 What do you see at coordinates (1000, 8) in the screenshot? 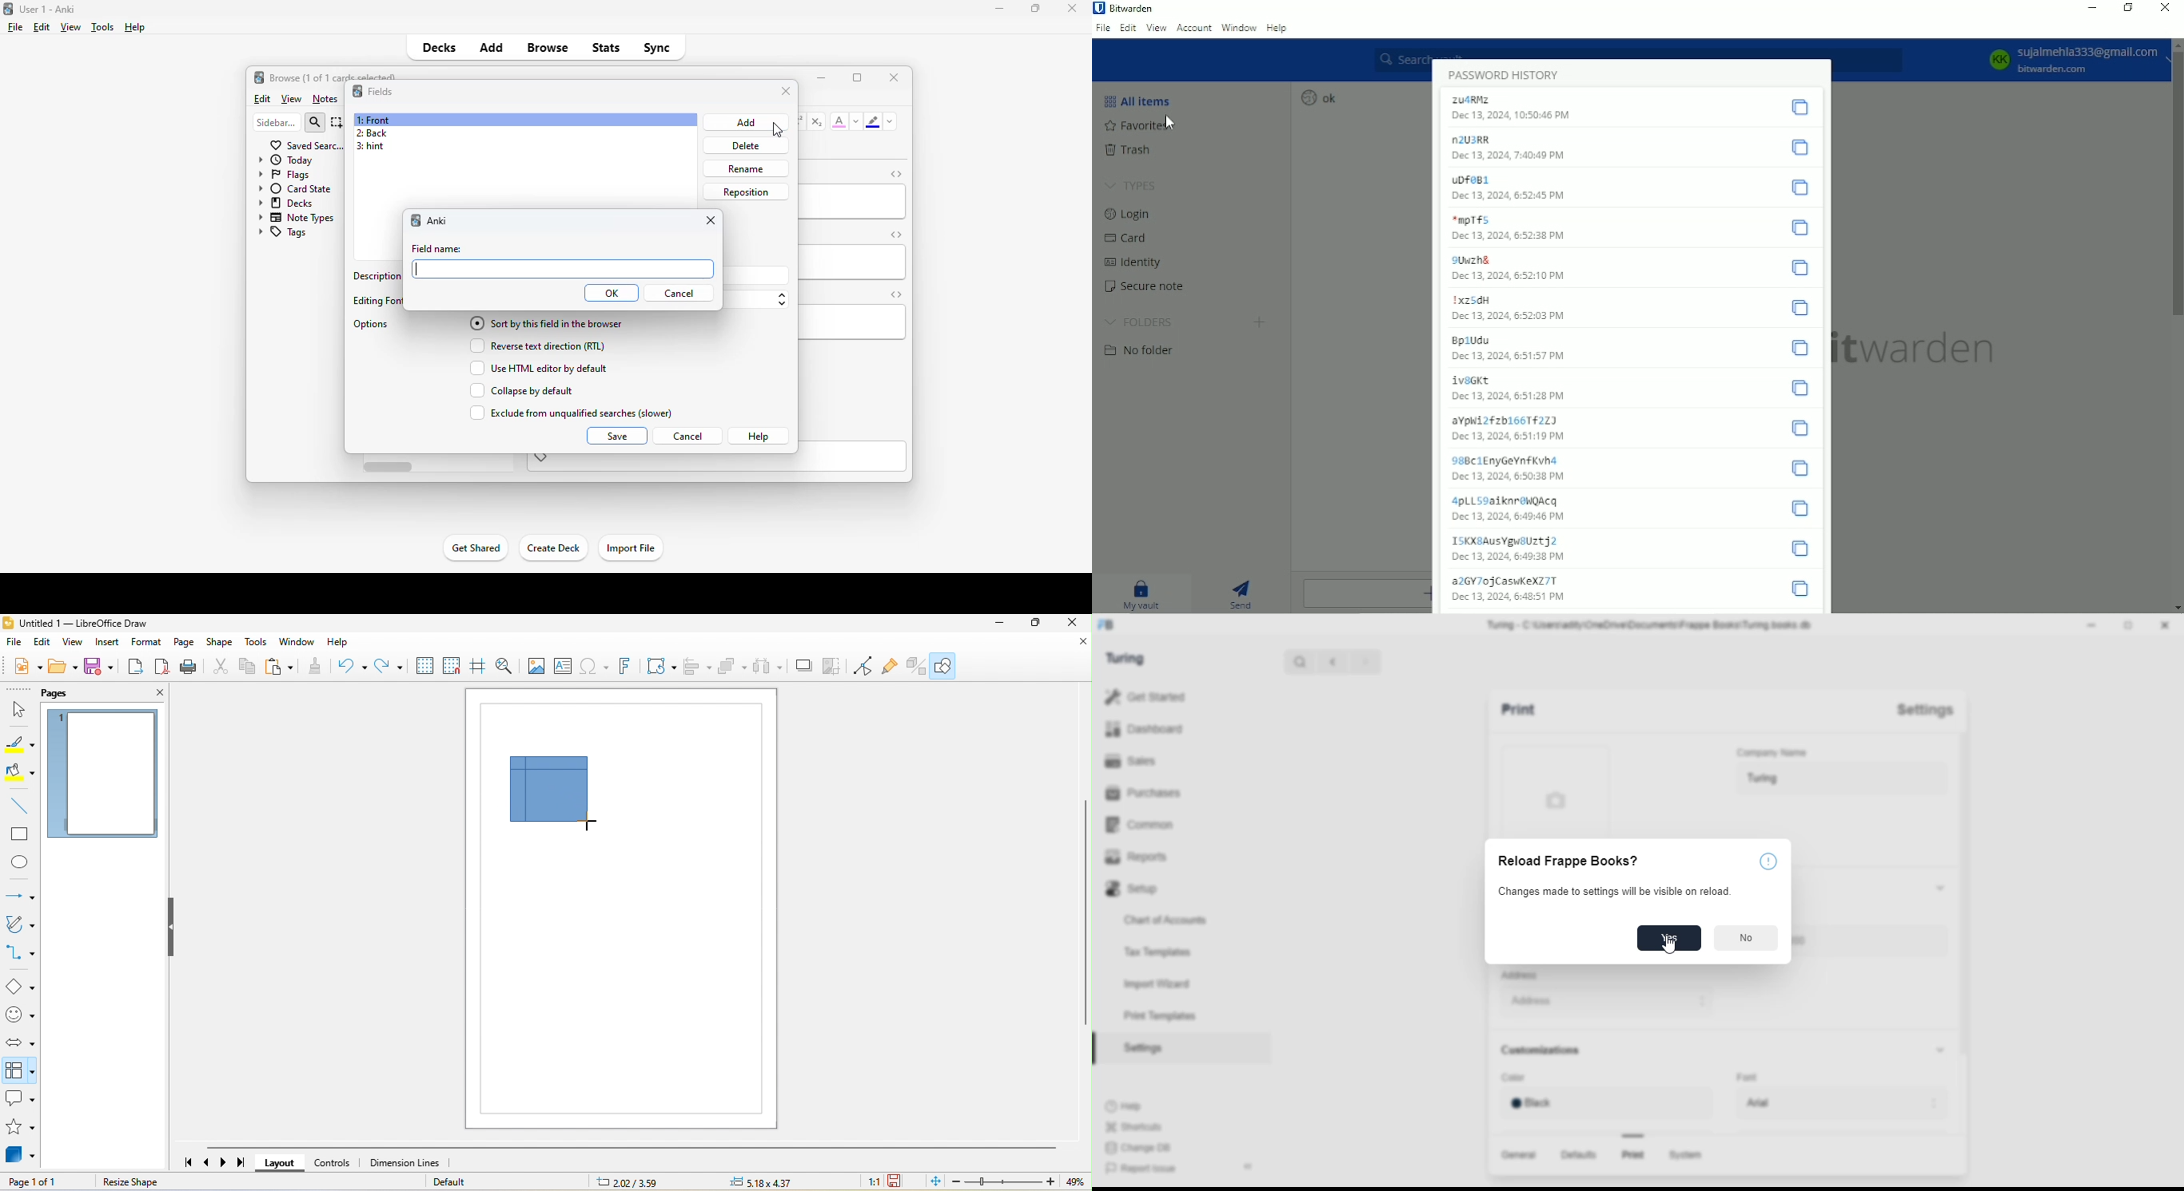
I see `minimize` at bounding box center [1000, 8].